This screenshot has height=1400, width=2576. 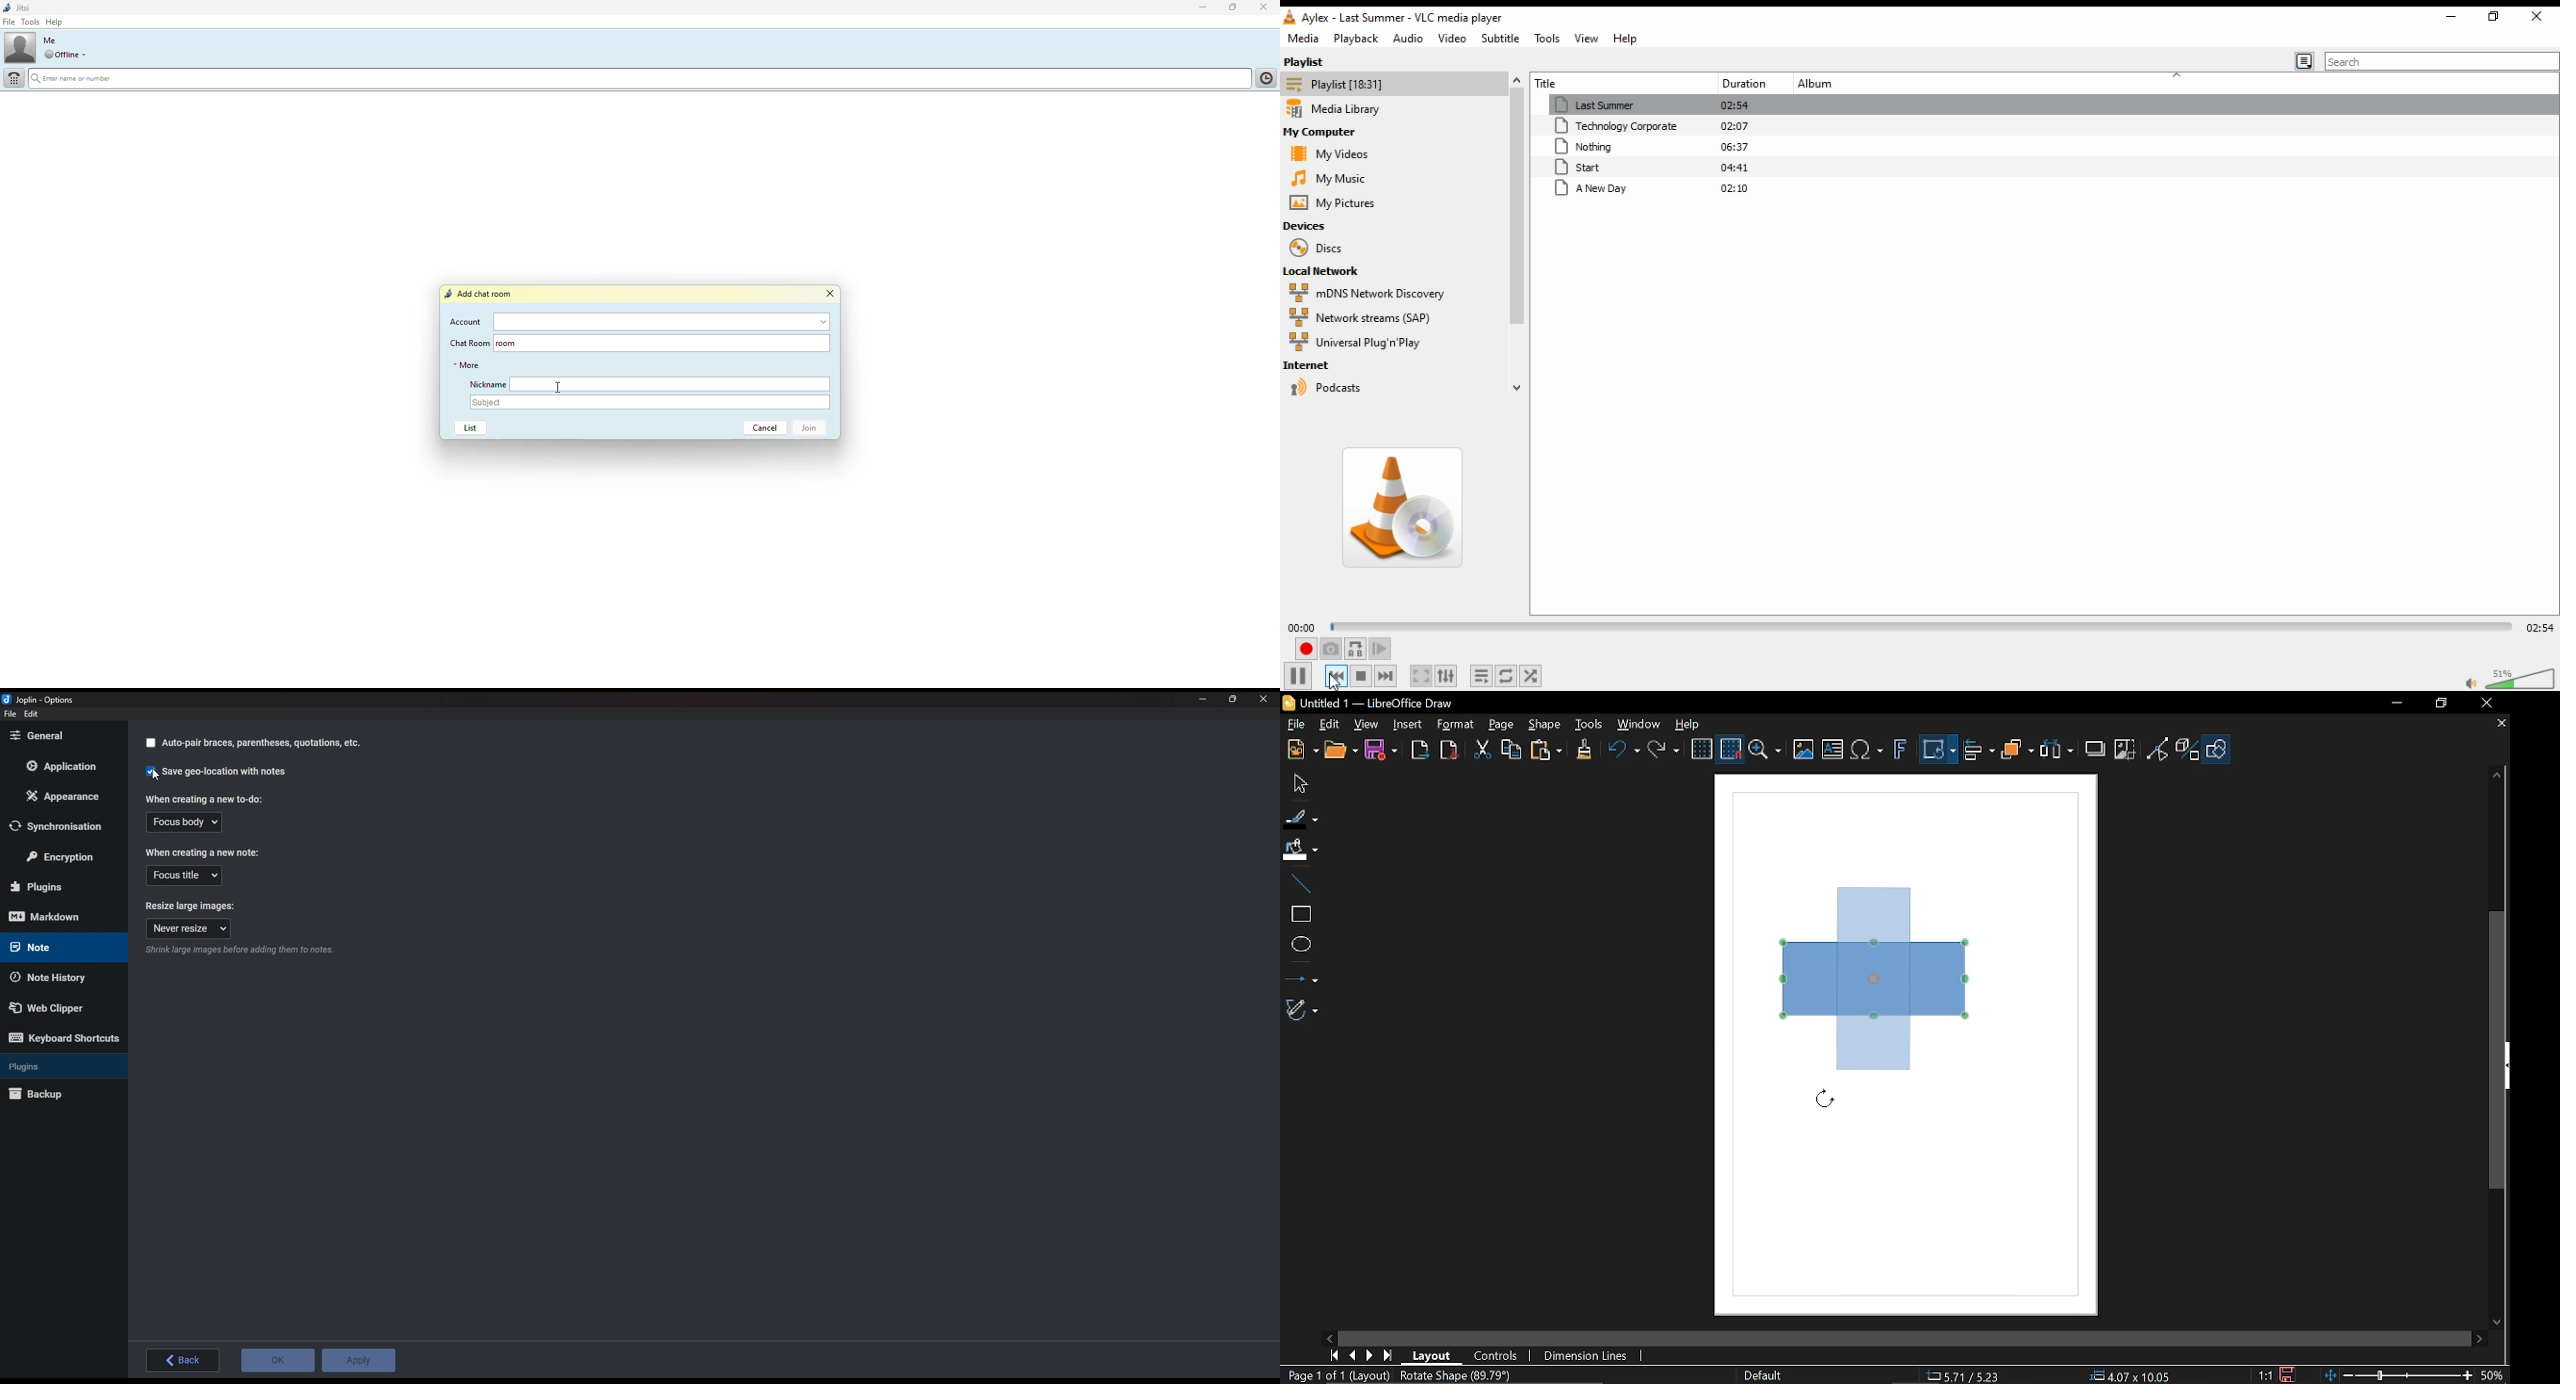 I want to click on minimize, so click(x=2451, y=16).